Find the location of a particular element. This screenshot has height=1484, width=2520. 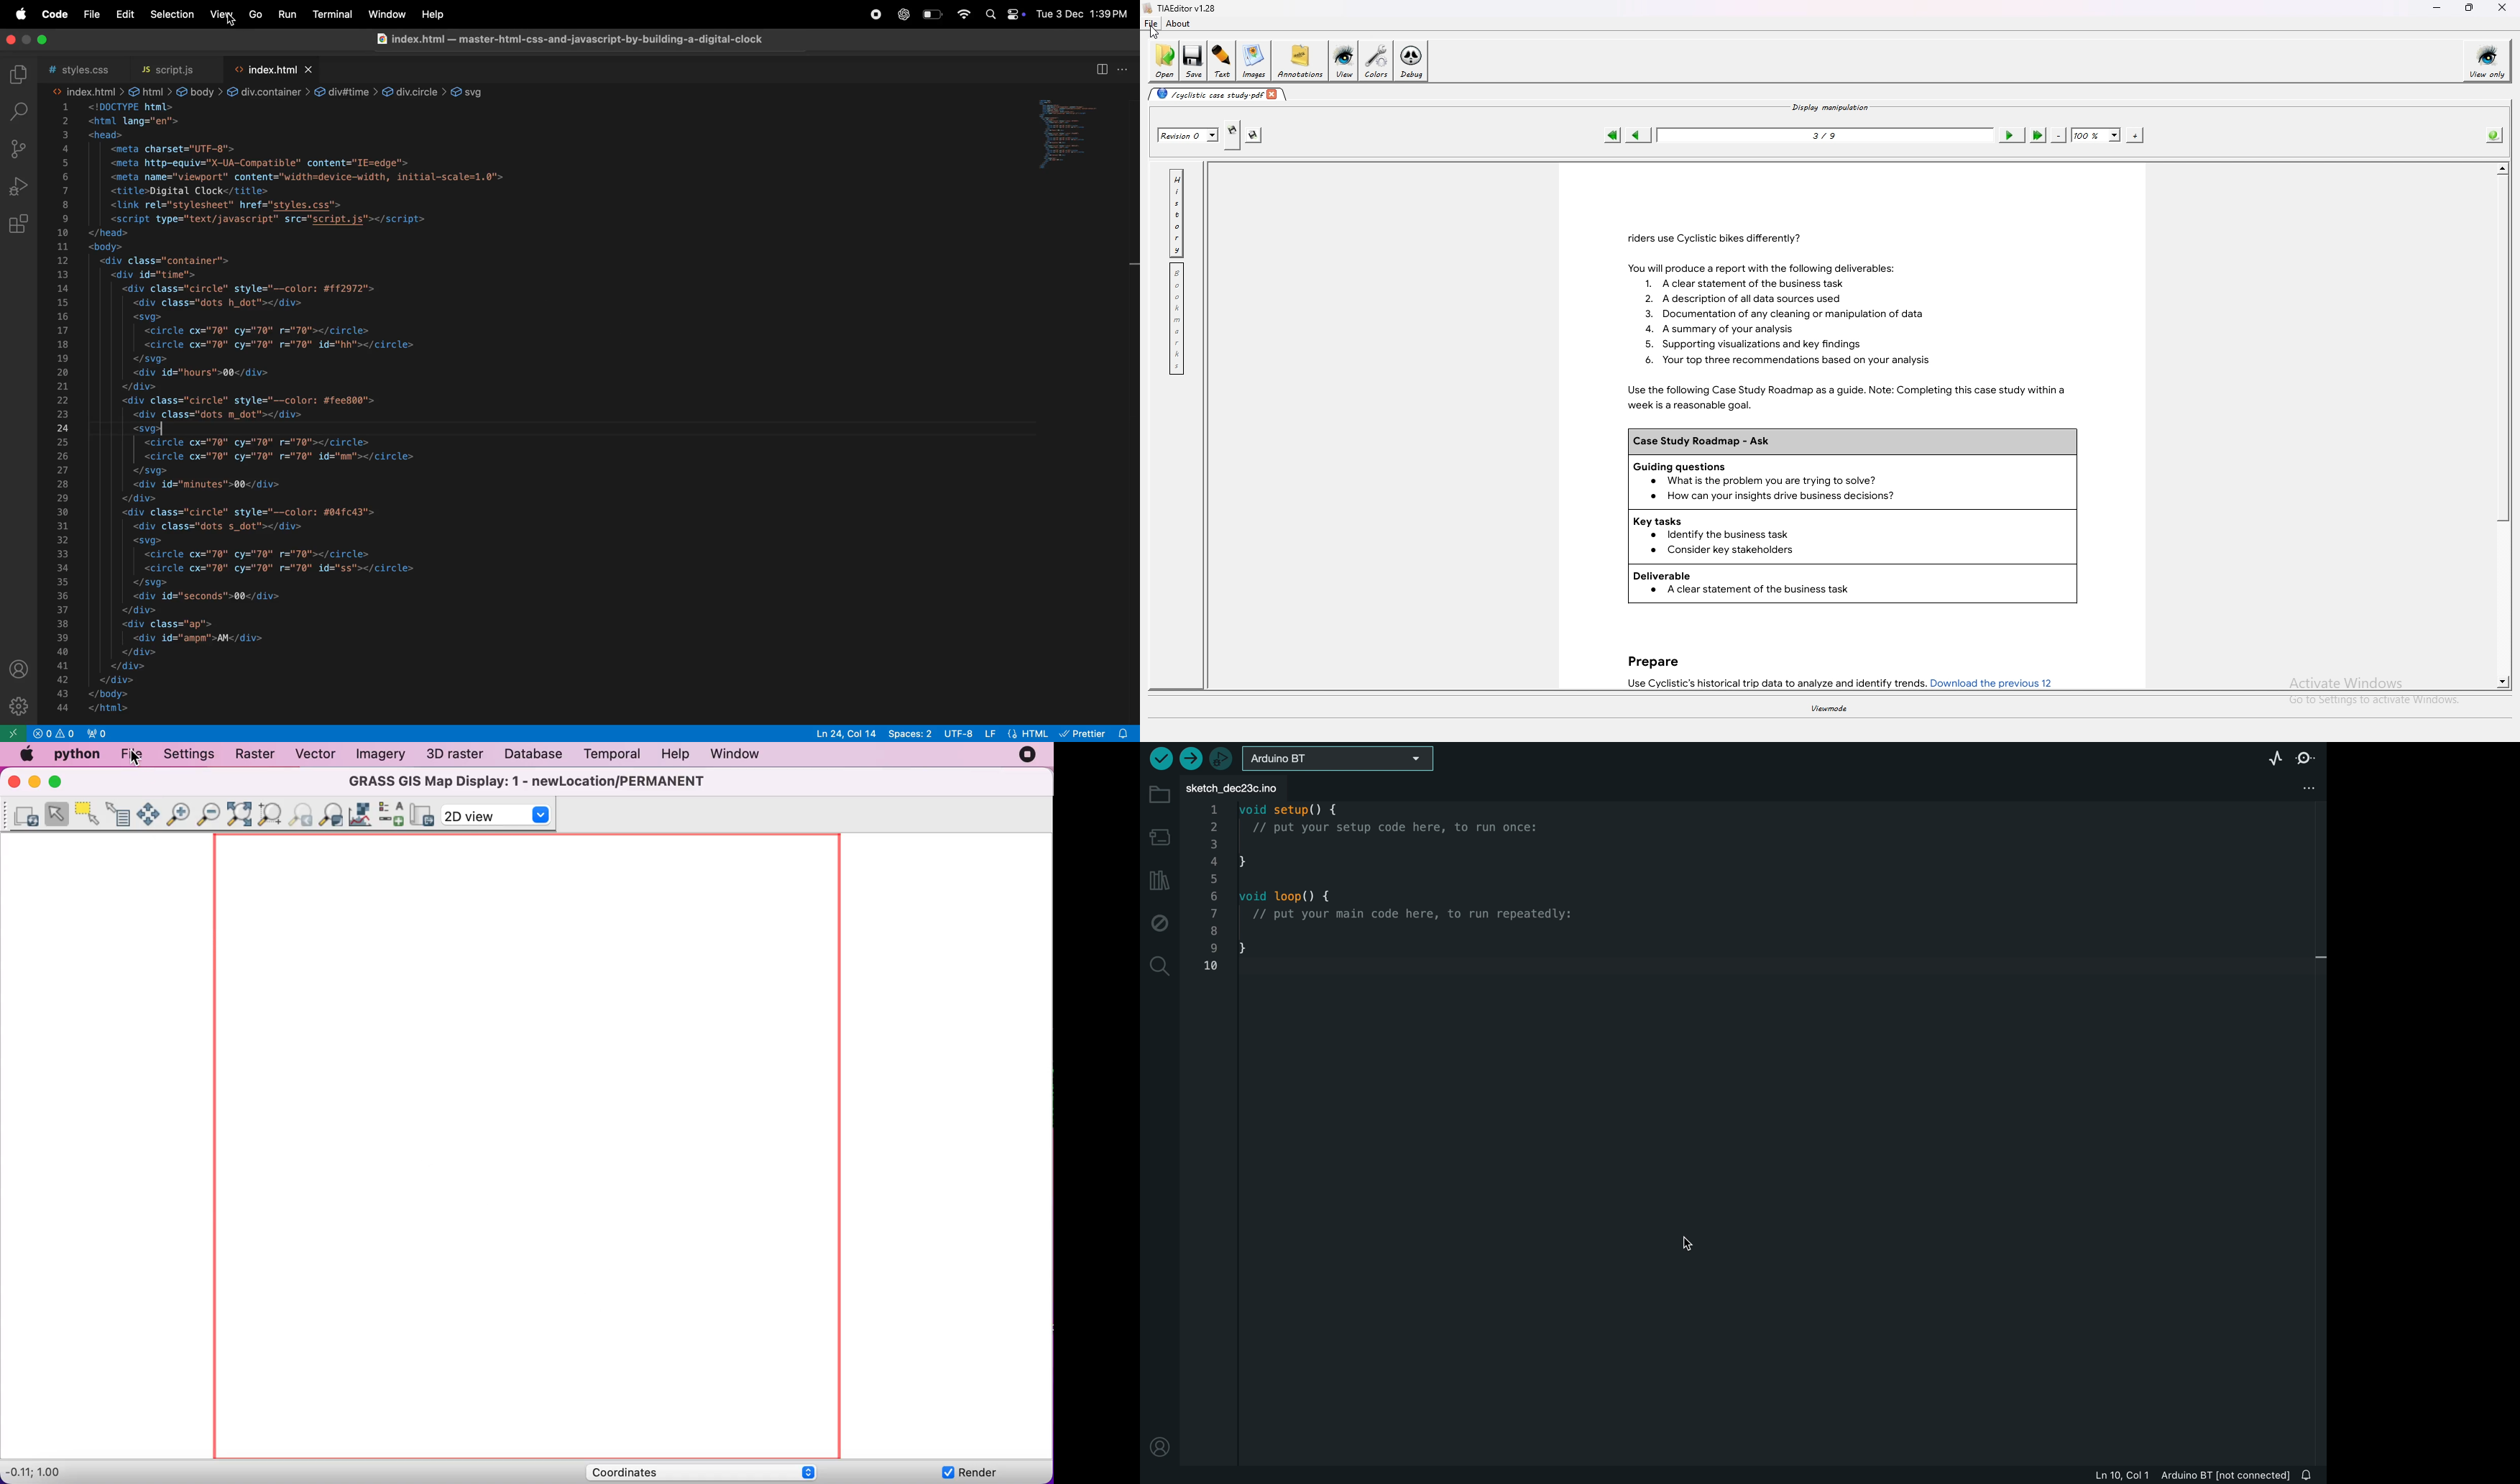

date and time is located at coordinates (1085, 14).